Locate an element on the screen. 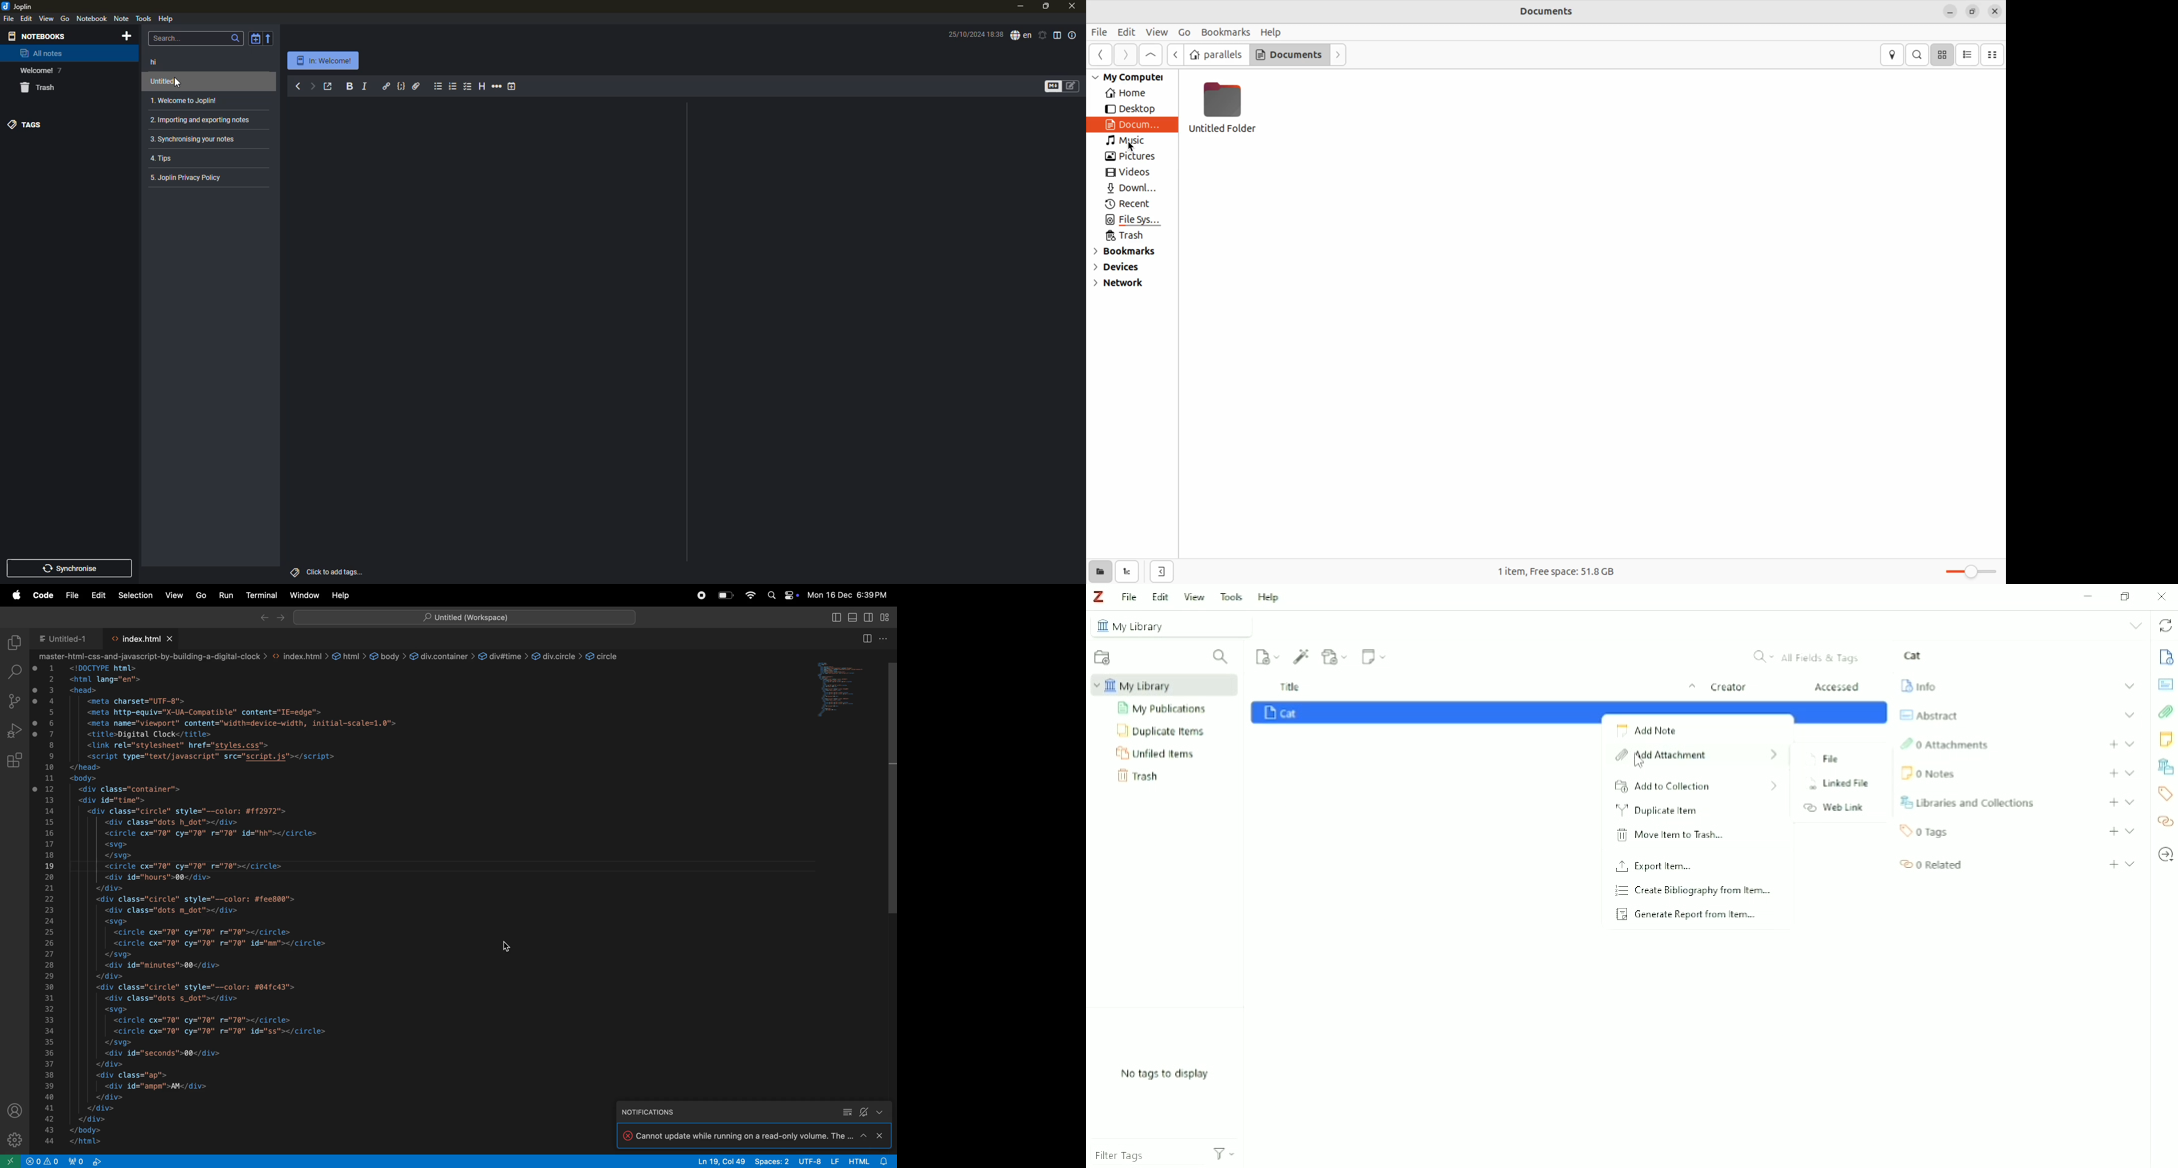  Add is located at coordinates (2114, 744).